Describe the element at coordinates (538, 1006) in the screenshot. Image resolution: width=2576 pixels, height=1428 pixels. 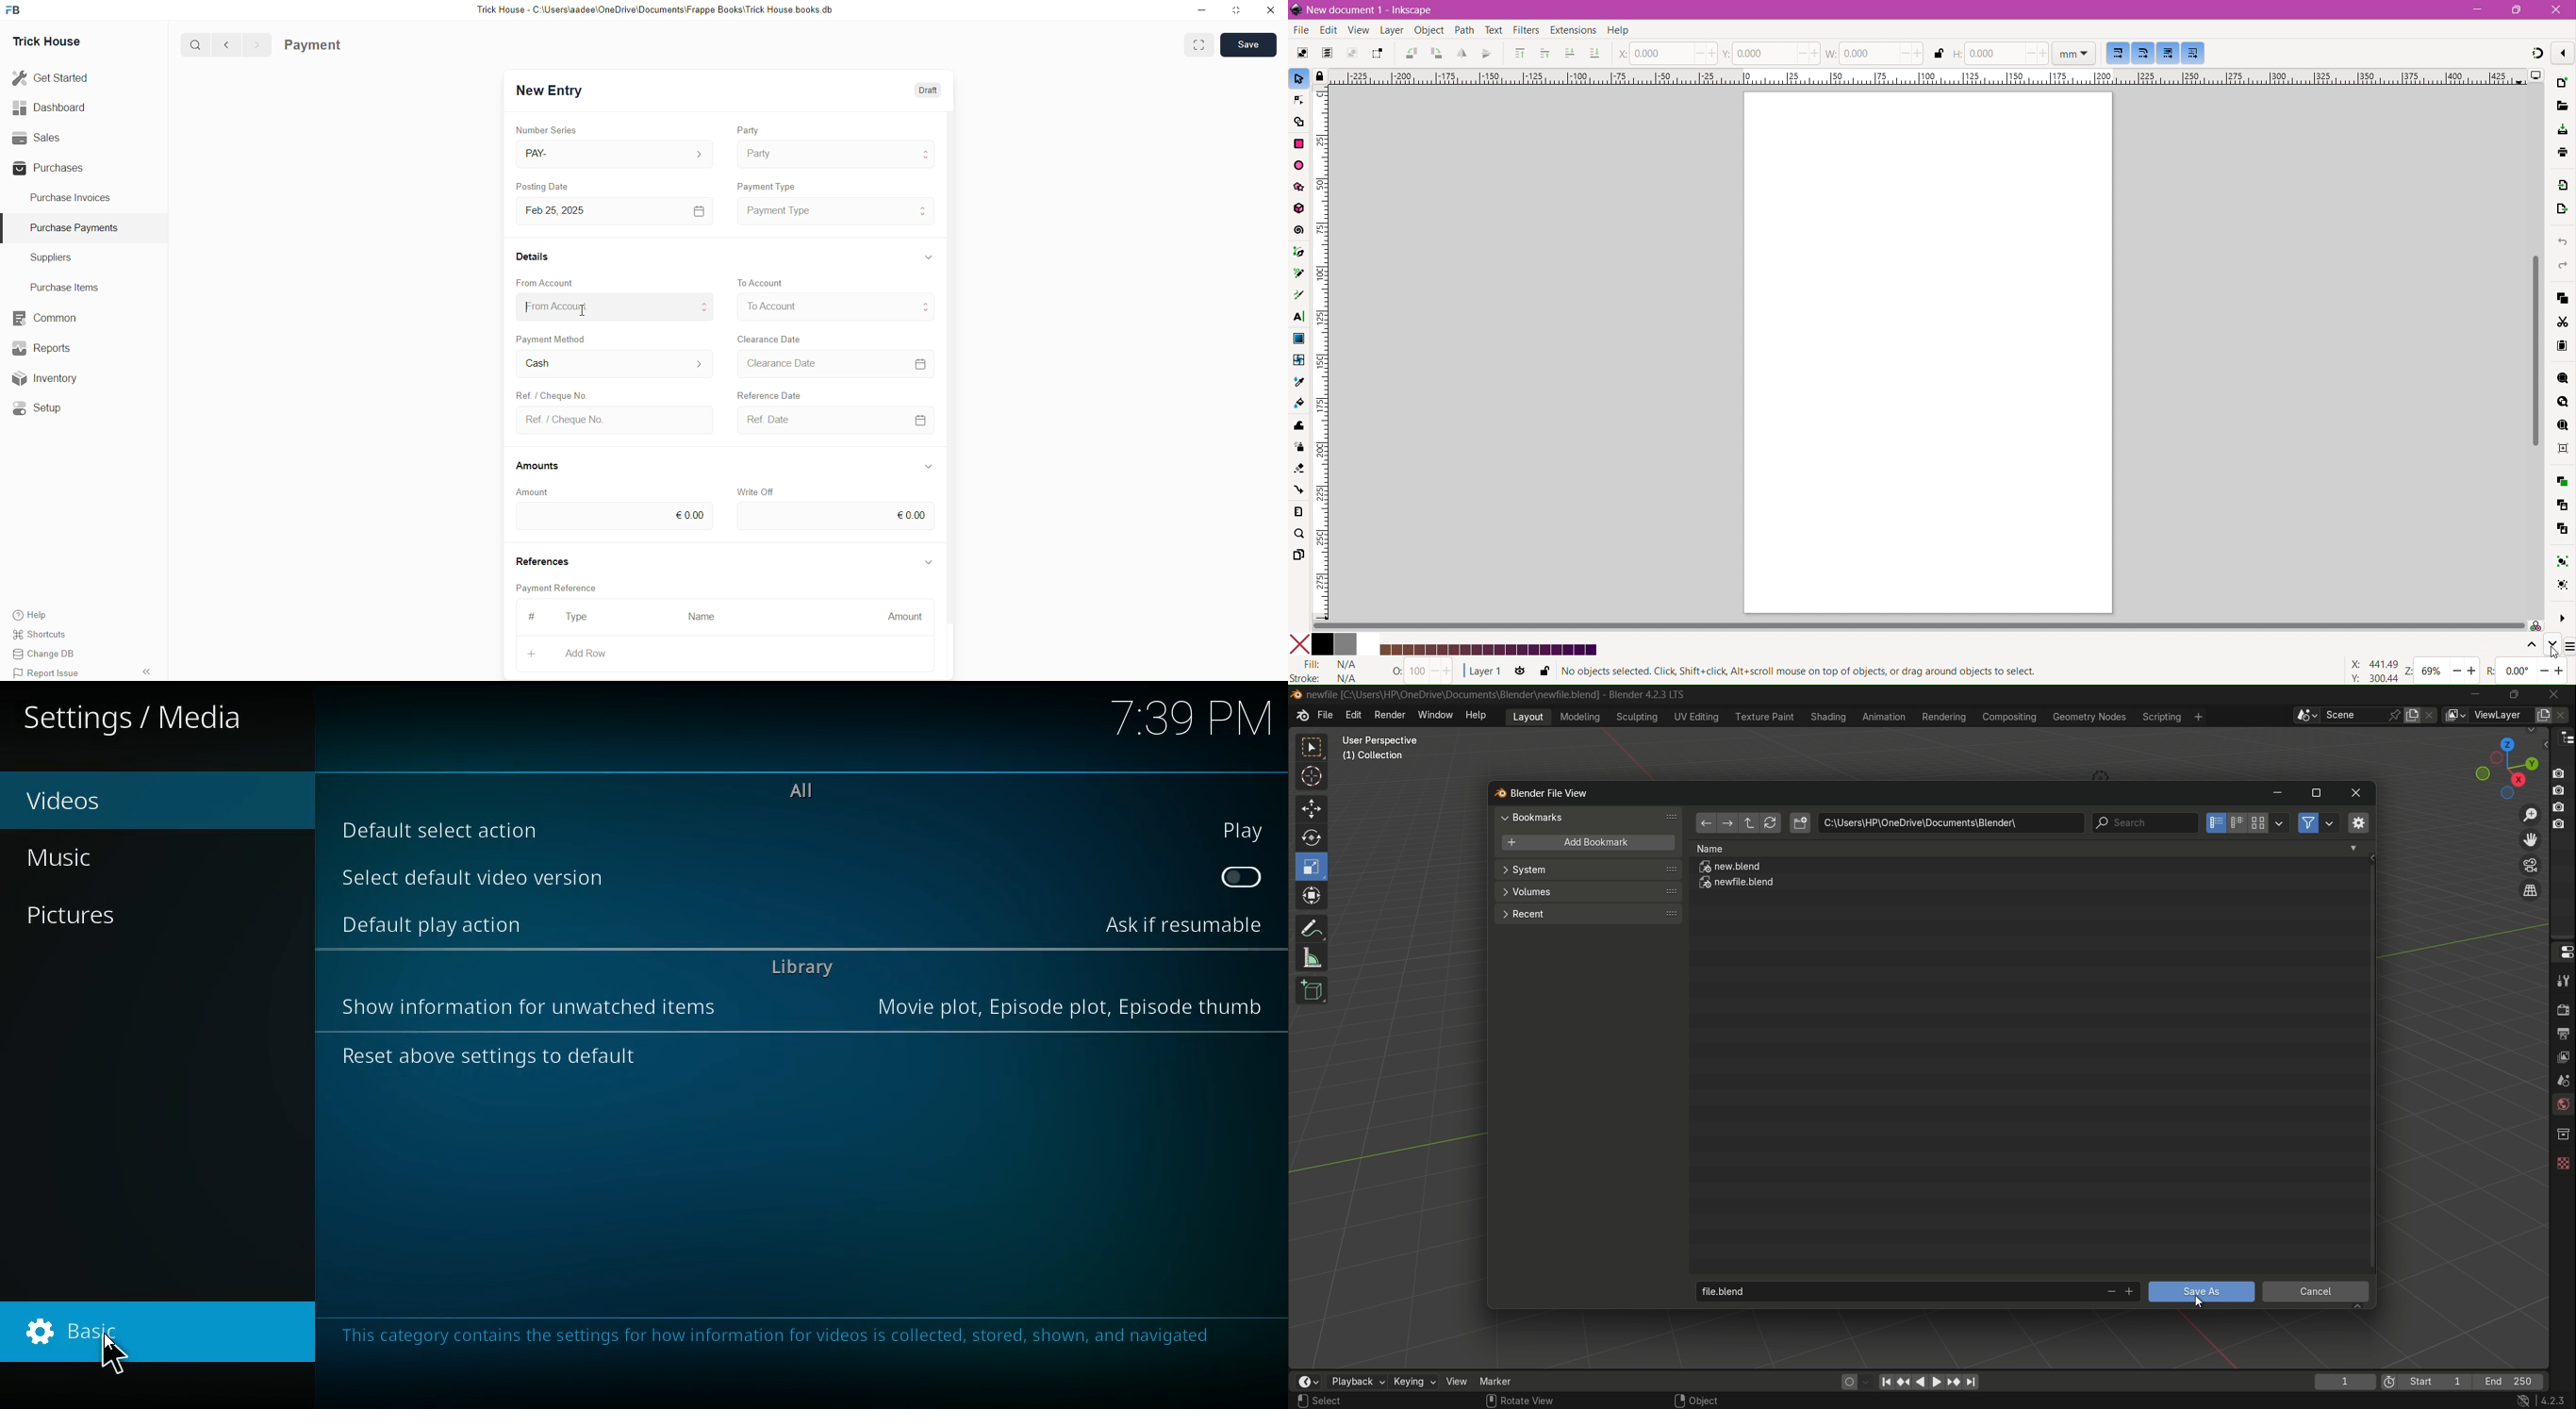
I see `information for unwatched items` at that location.